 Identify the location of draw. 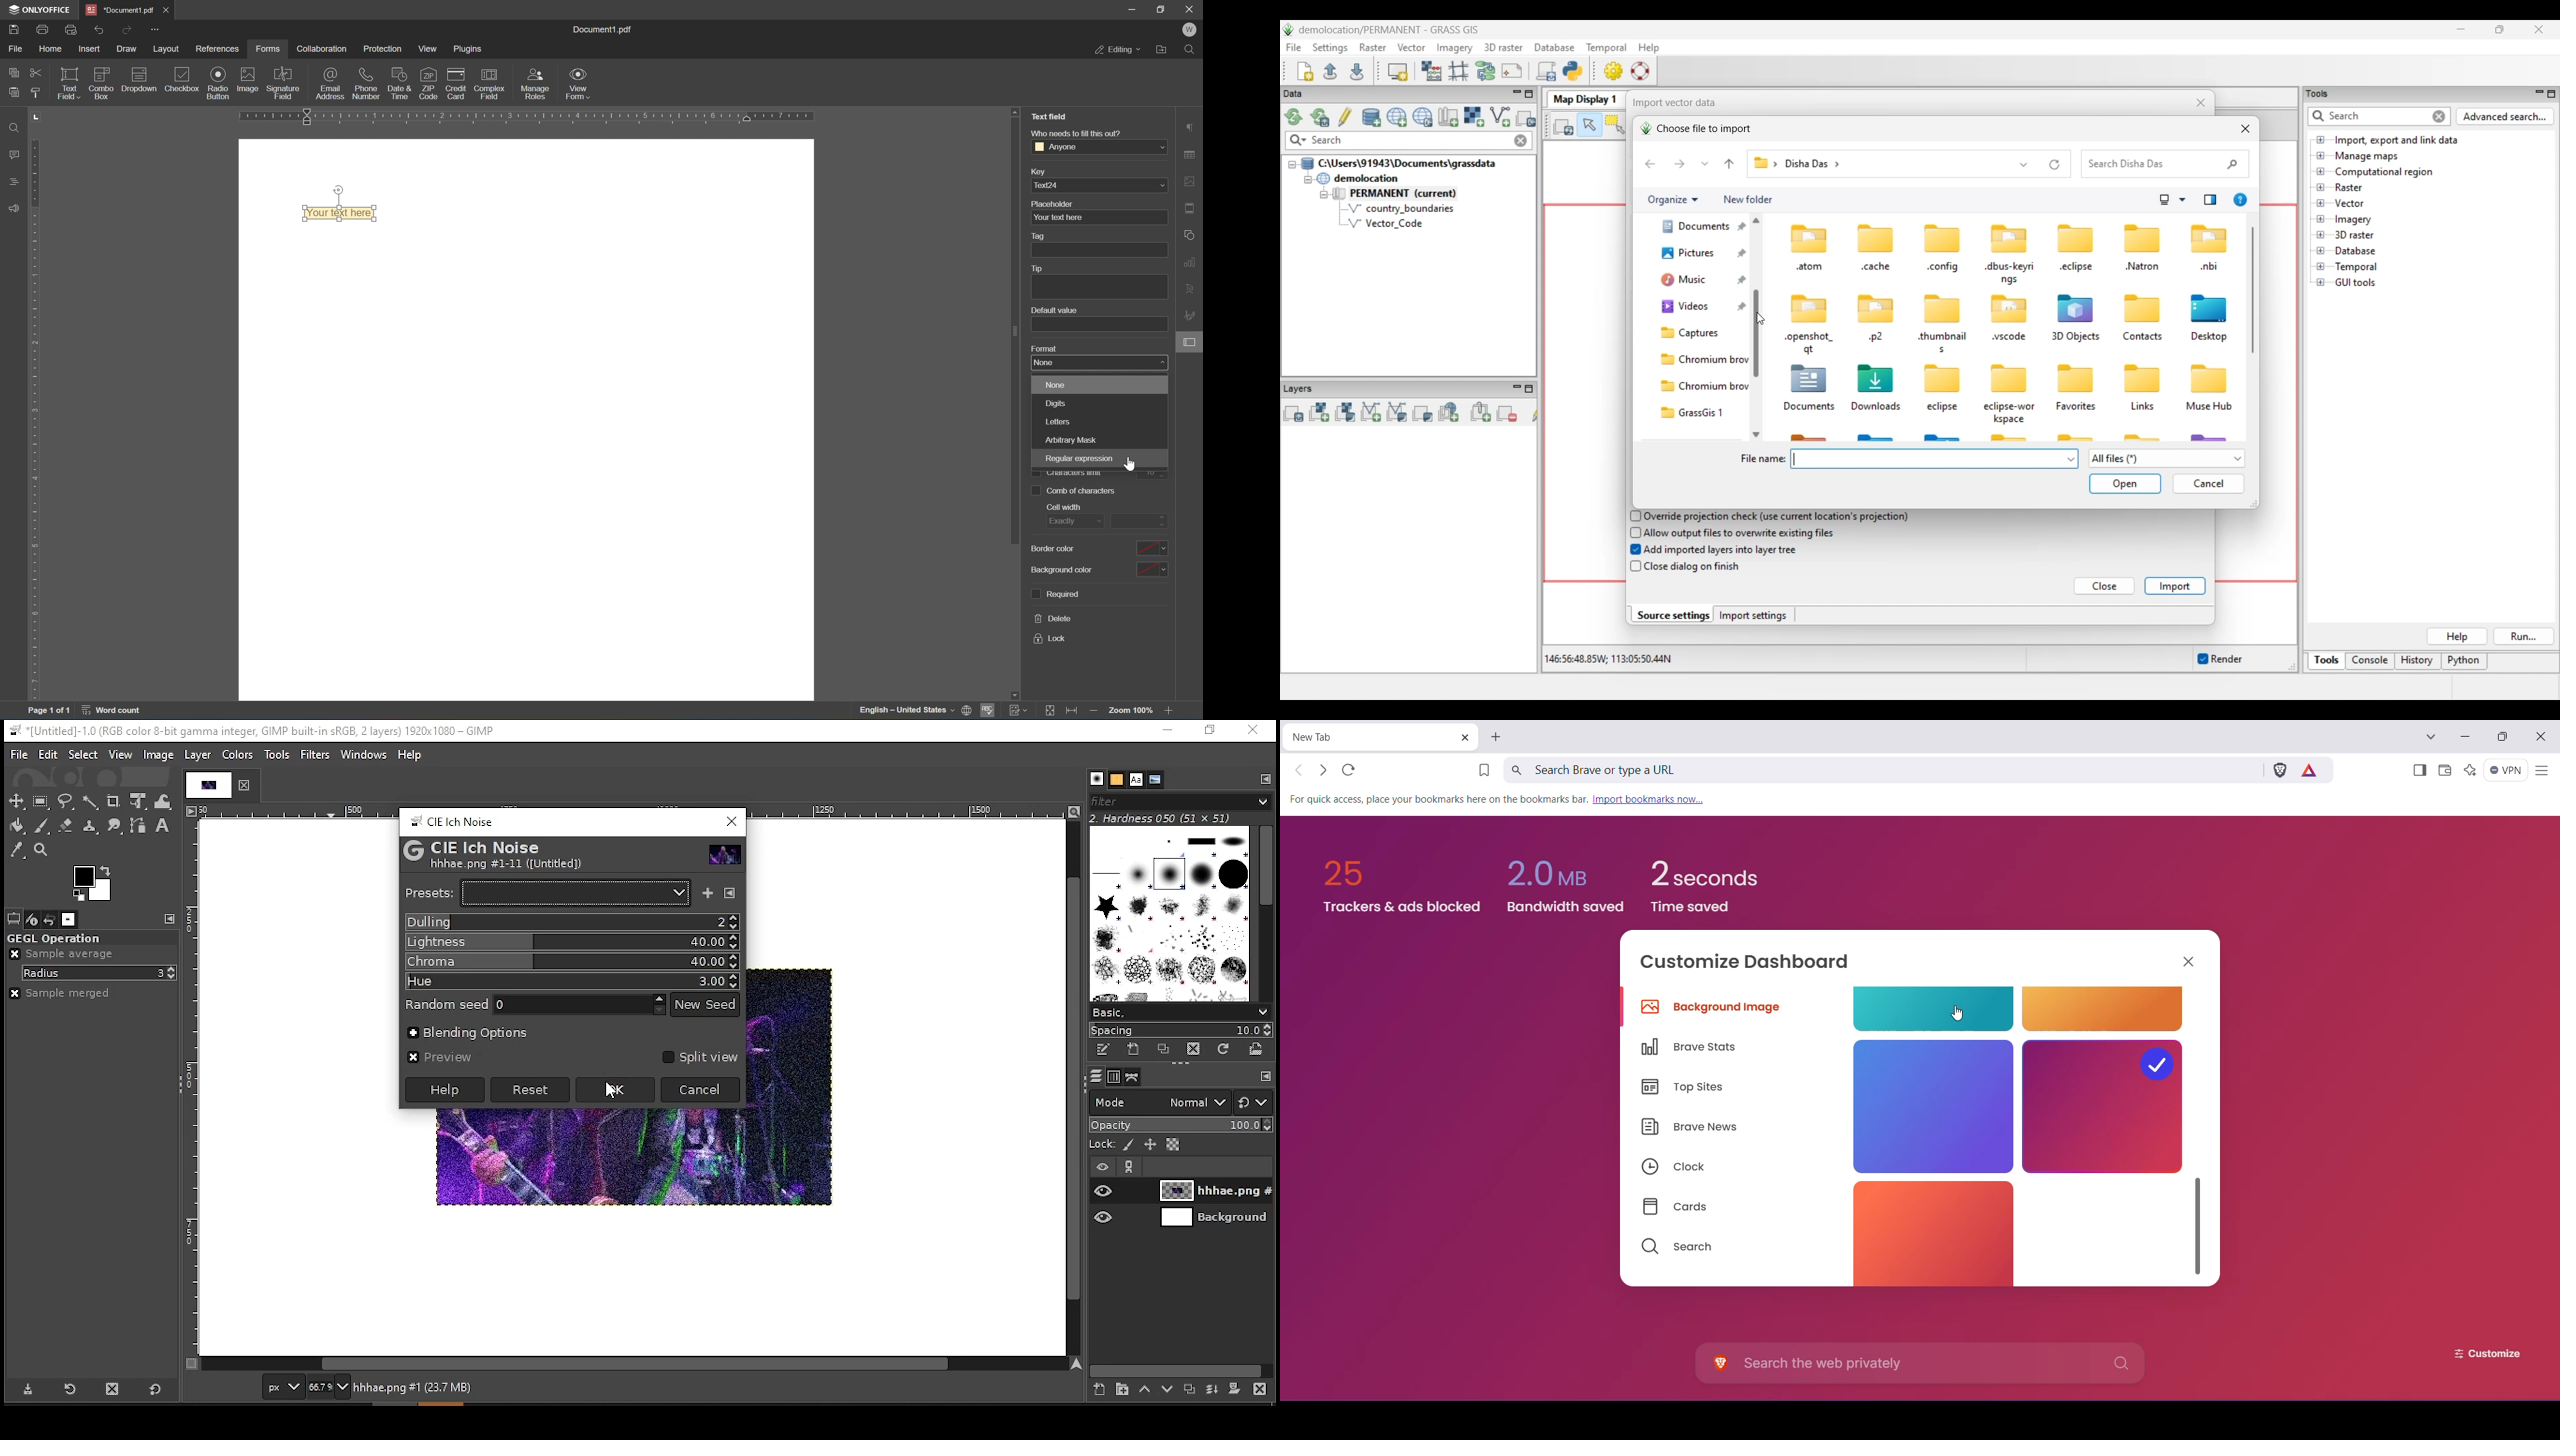
(127, 48).